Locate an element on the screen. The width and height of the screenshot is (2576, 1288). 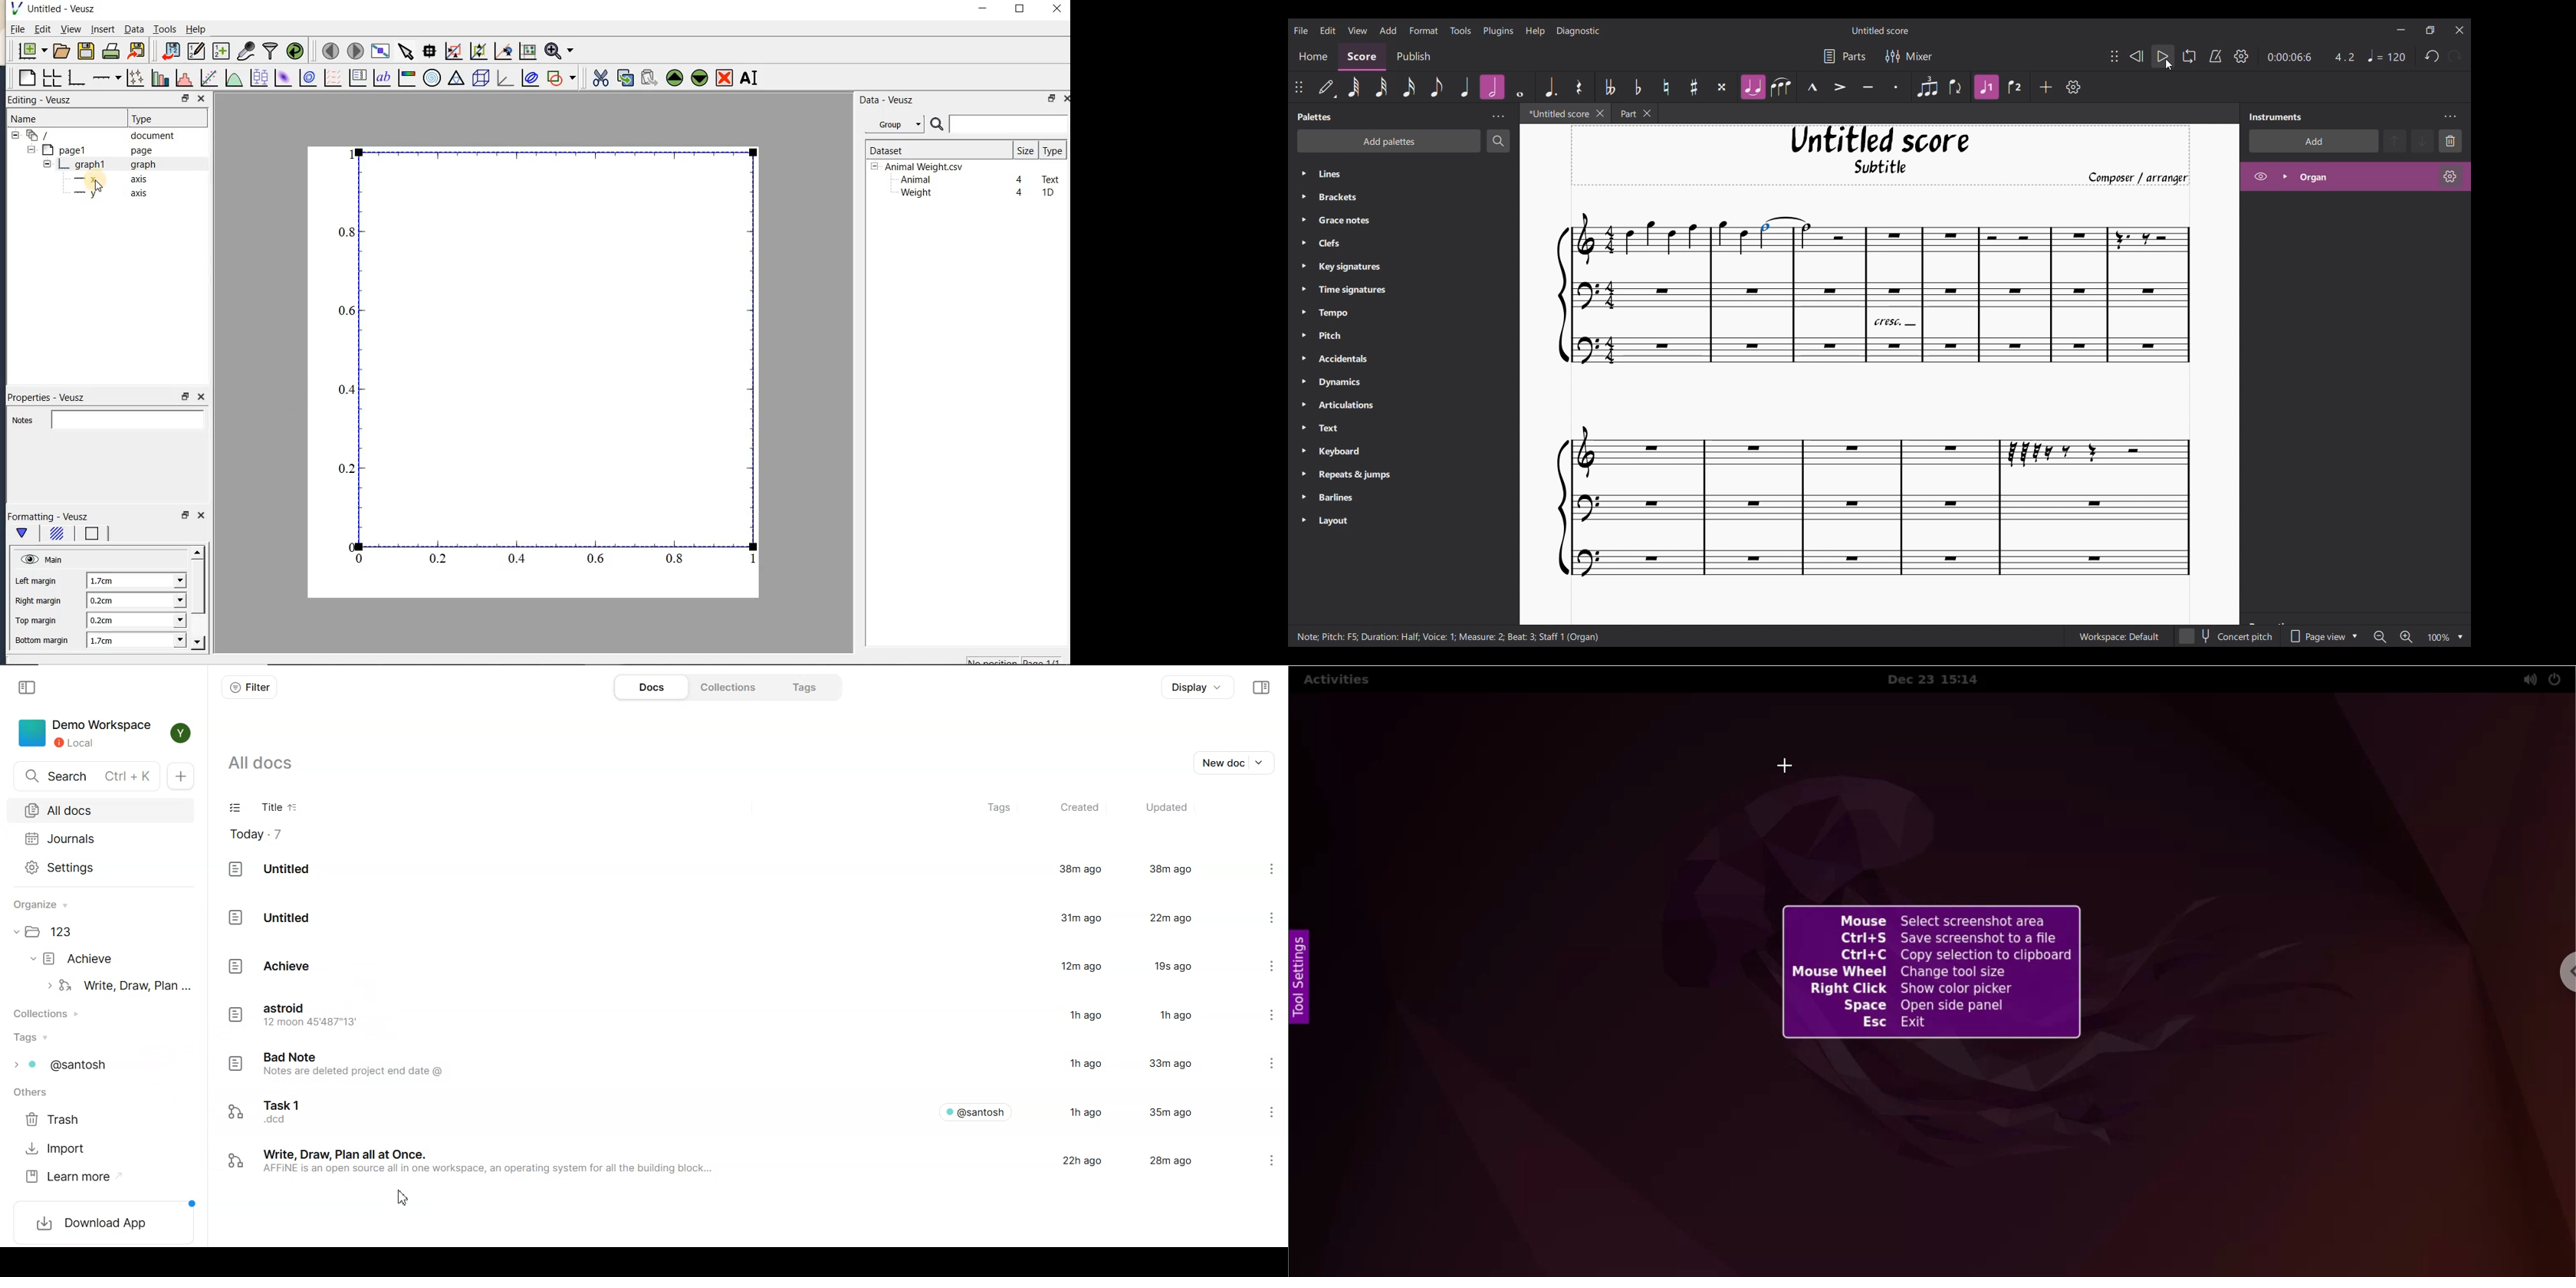
Not starred is located at coordinates (1246, 1161).